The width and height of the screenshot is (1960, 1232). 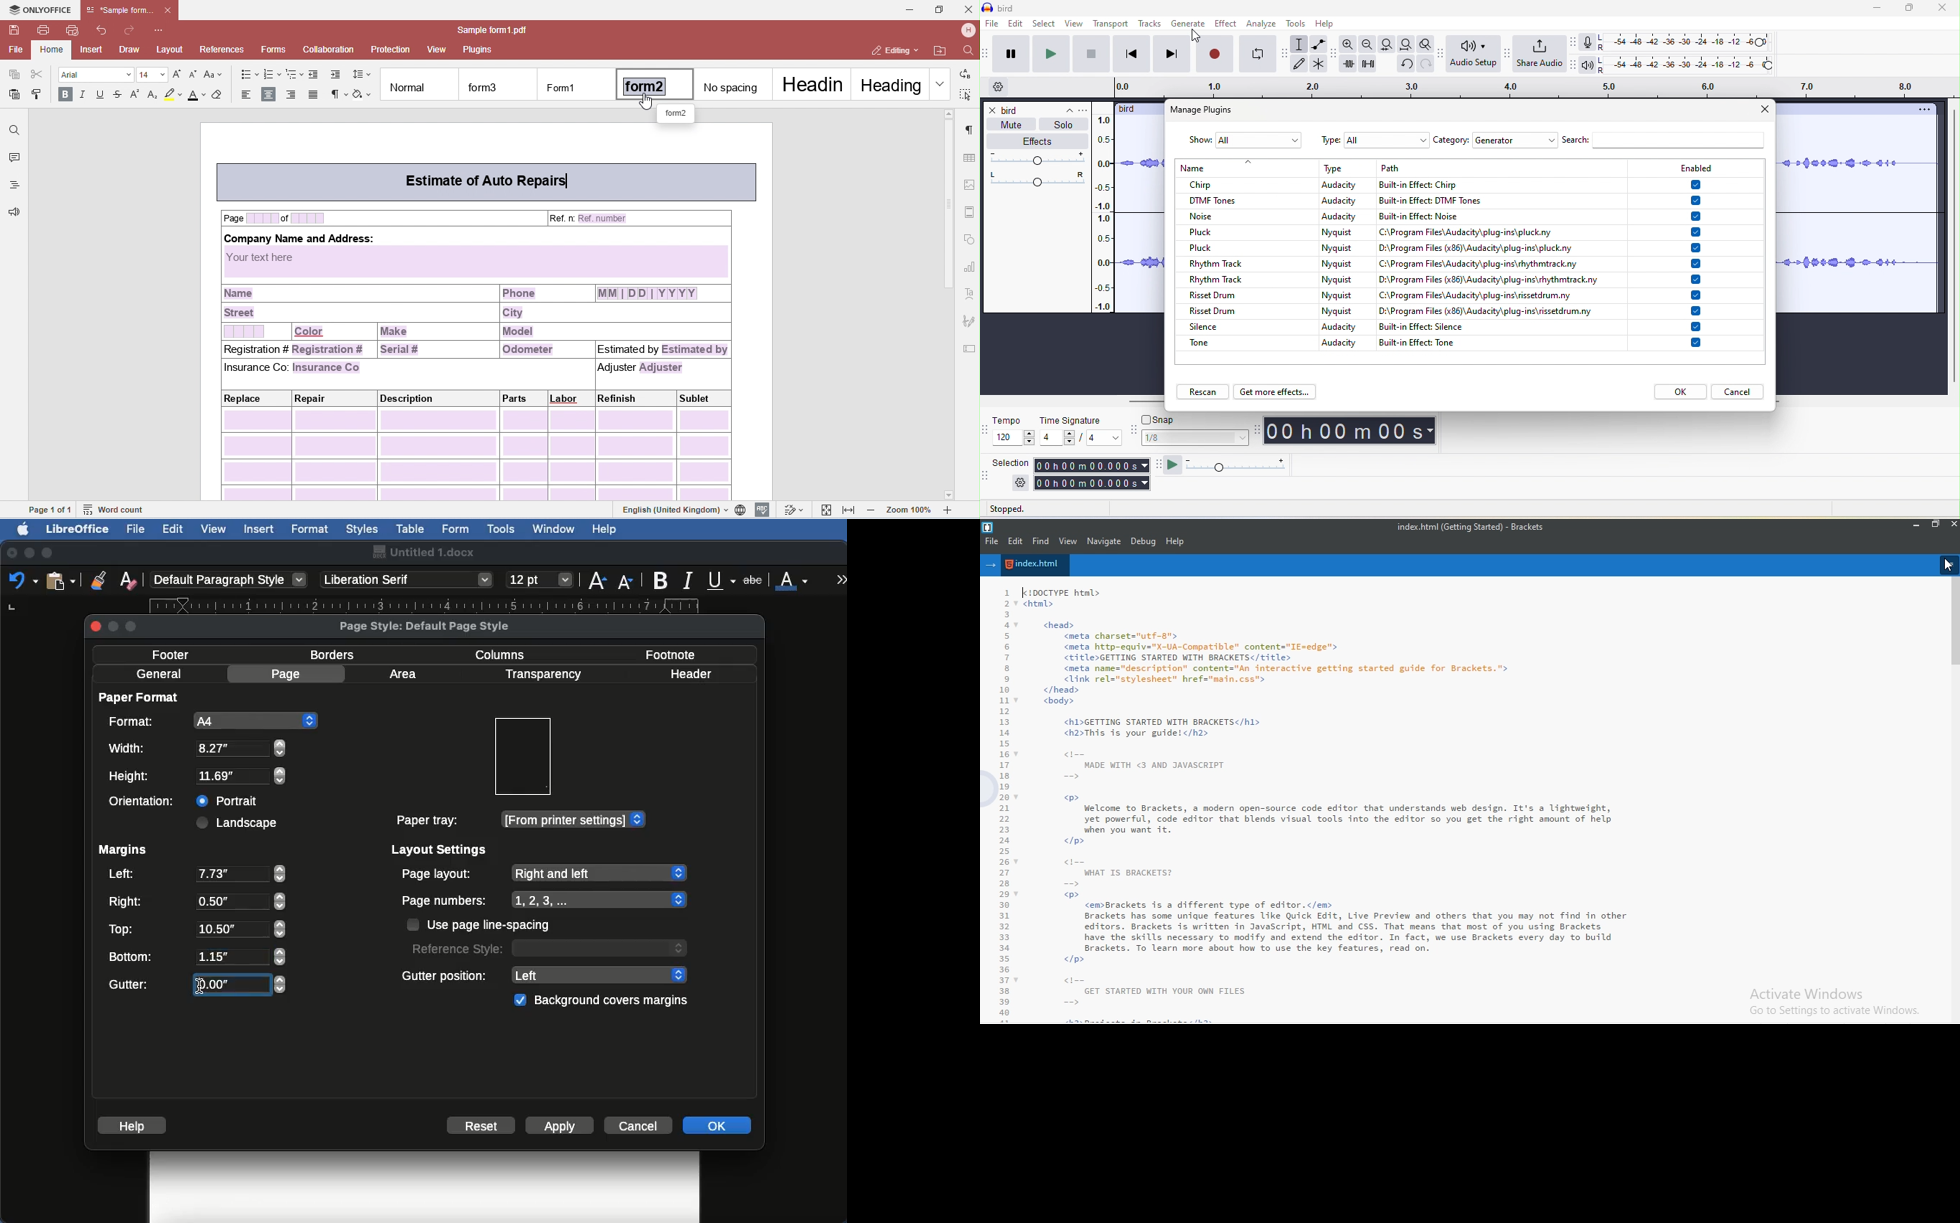 What do you see at coordinates (1950, 565) in the screenshot?
I see `options` at bounding box center [1950, 565].